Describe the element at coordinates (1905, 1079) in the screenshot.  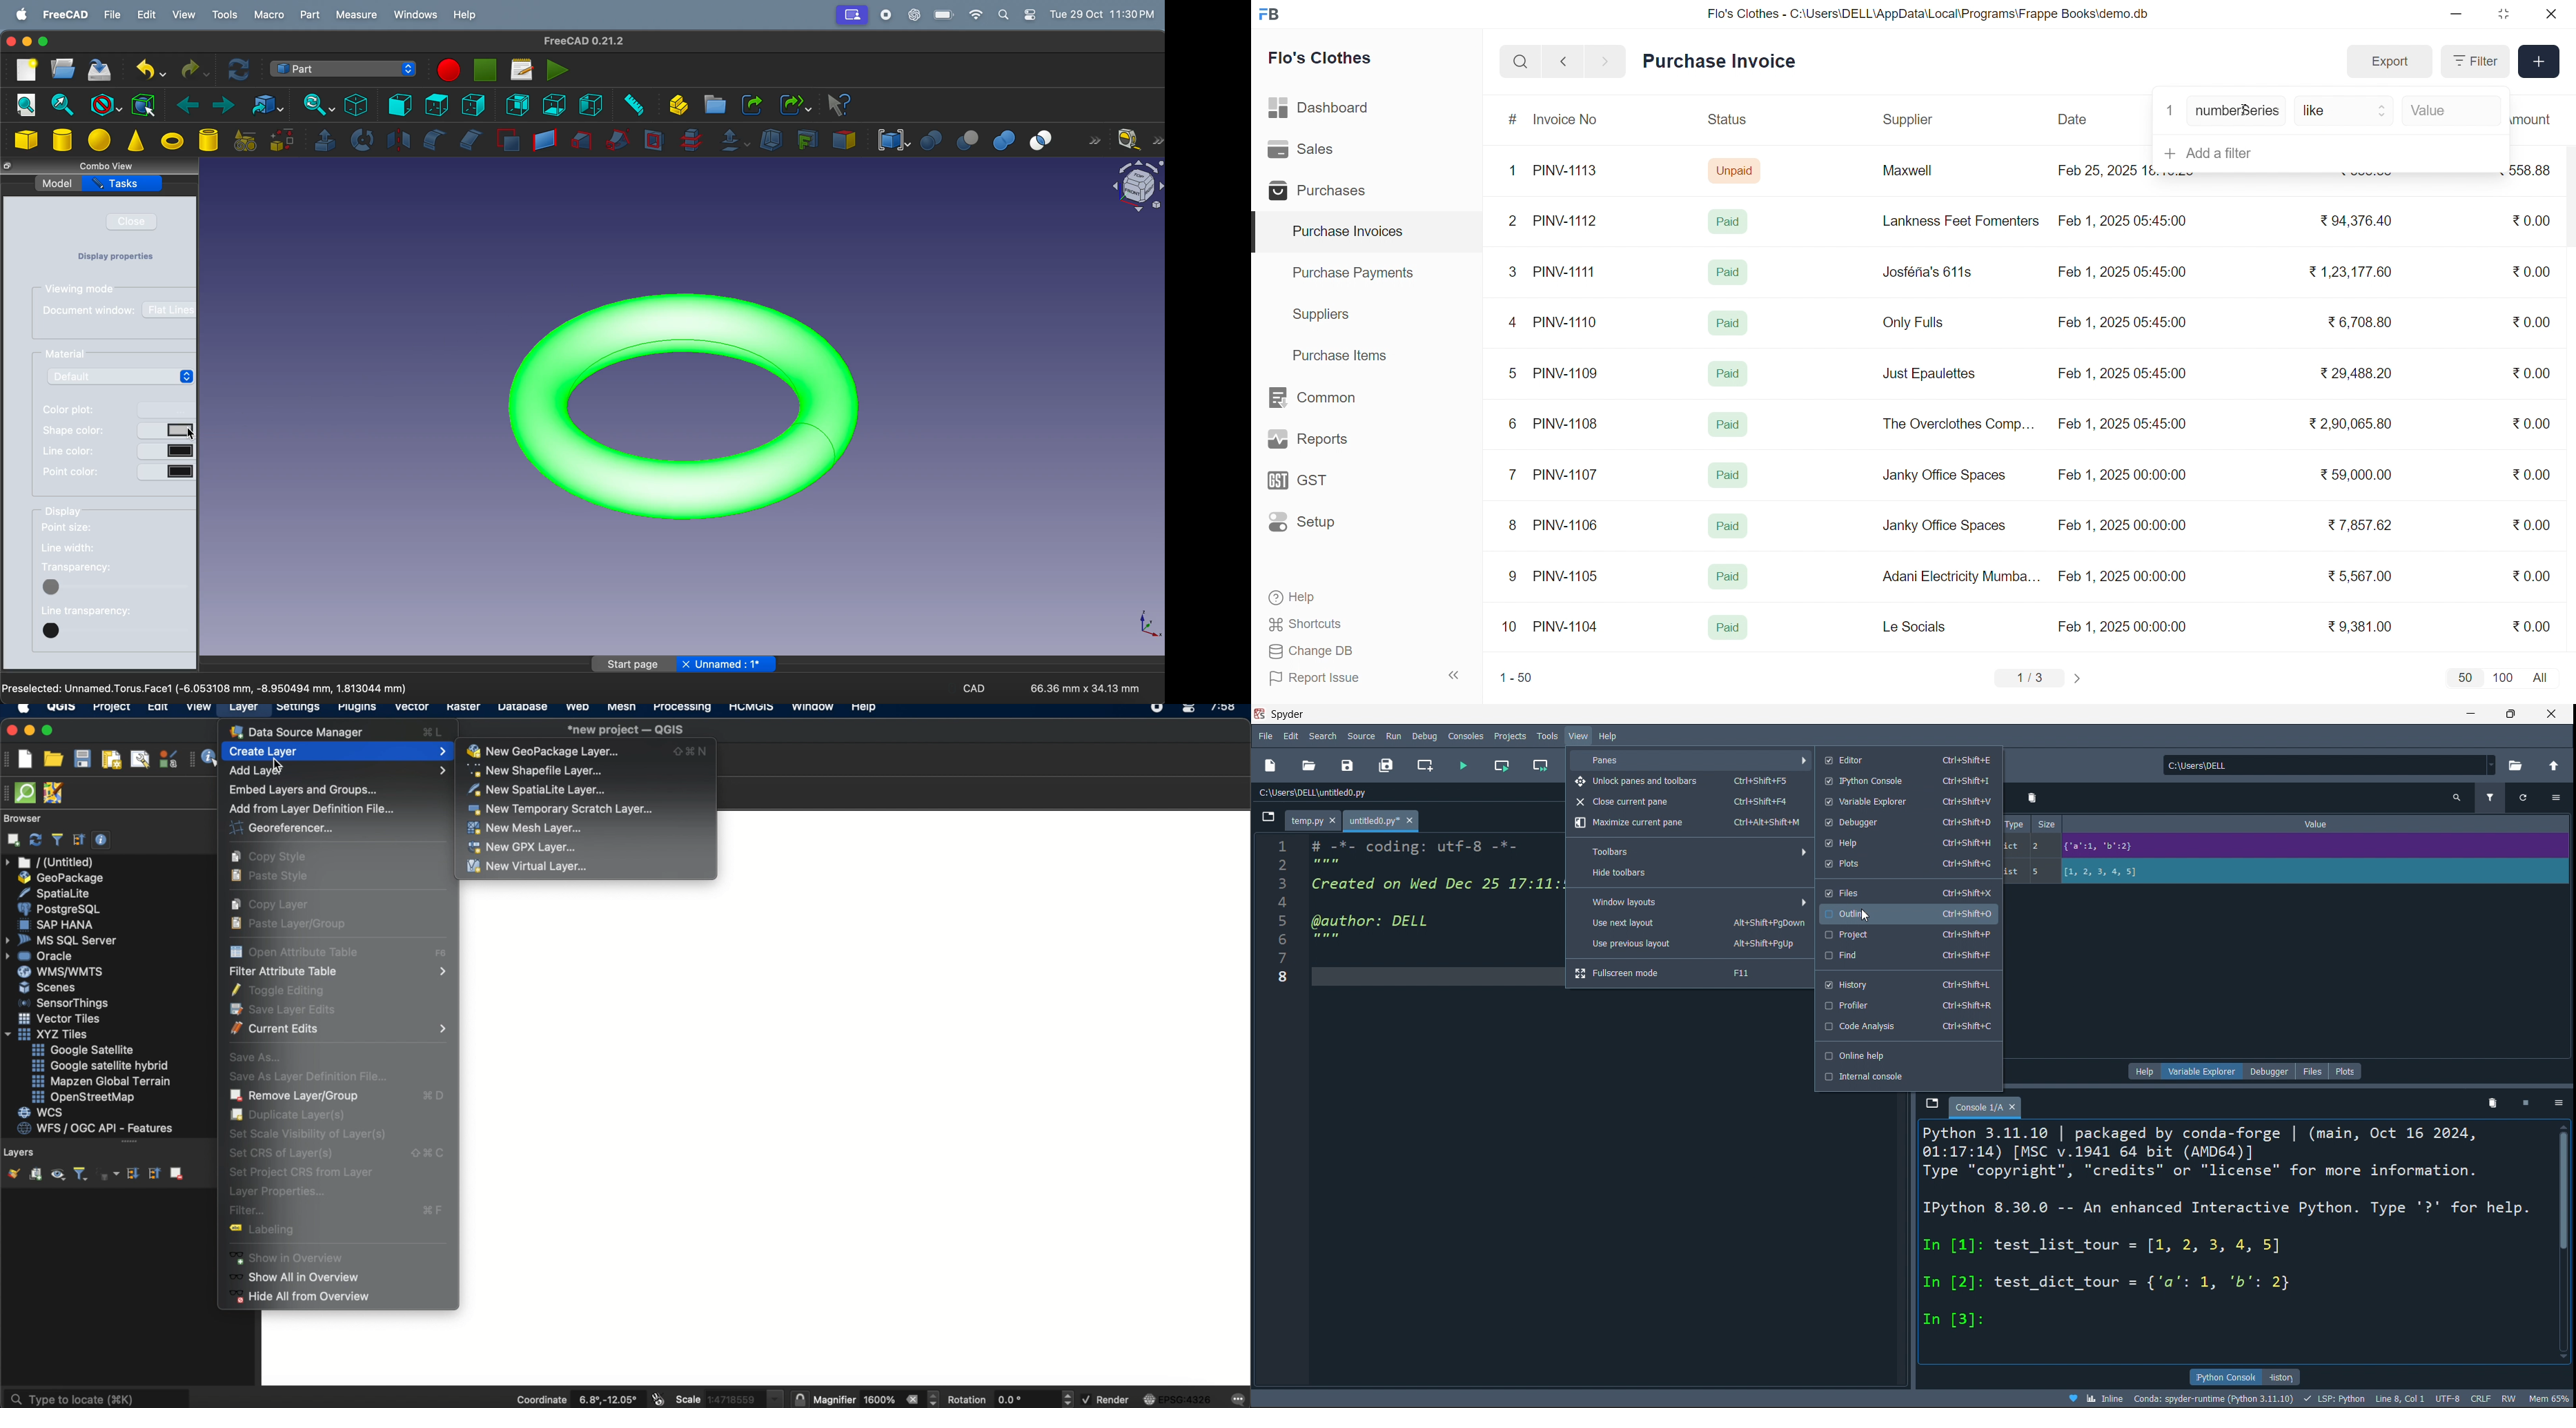
I see `internal console` at that location.